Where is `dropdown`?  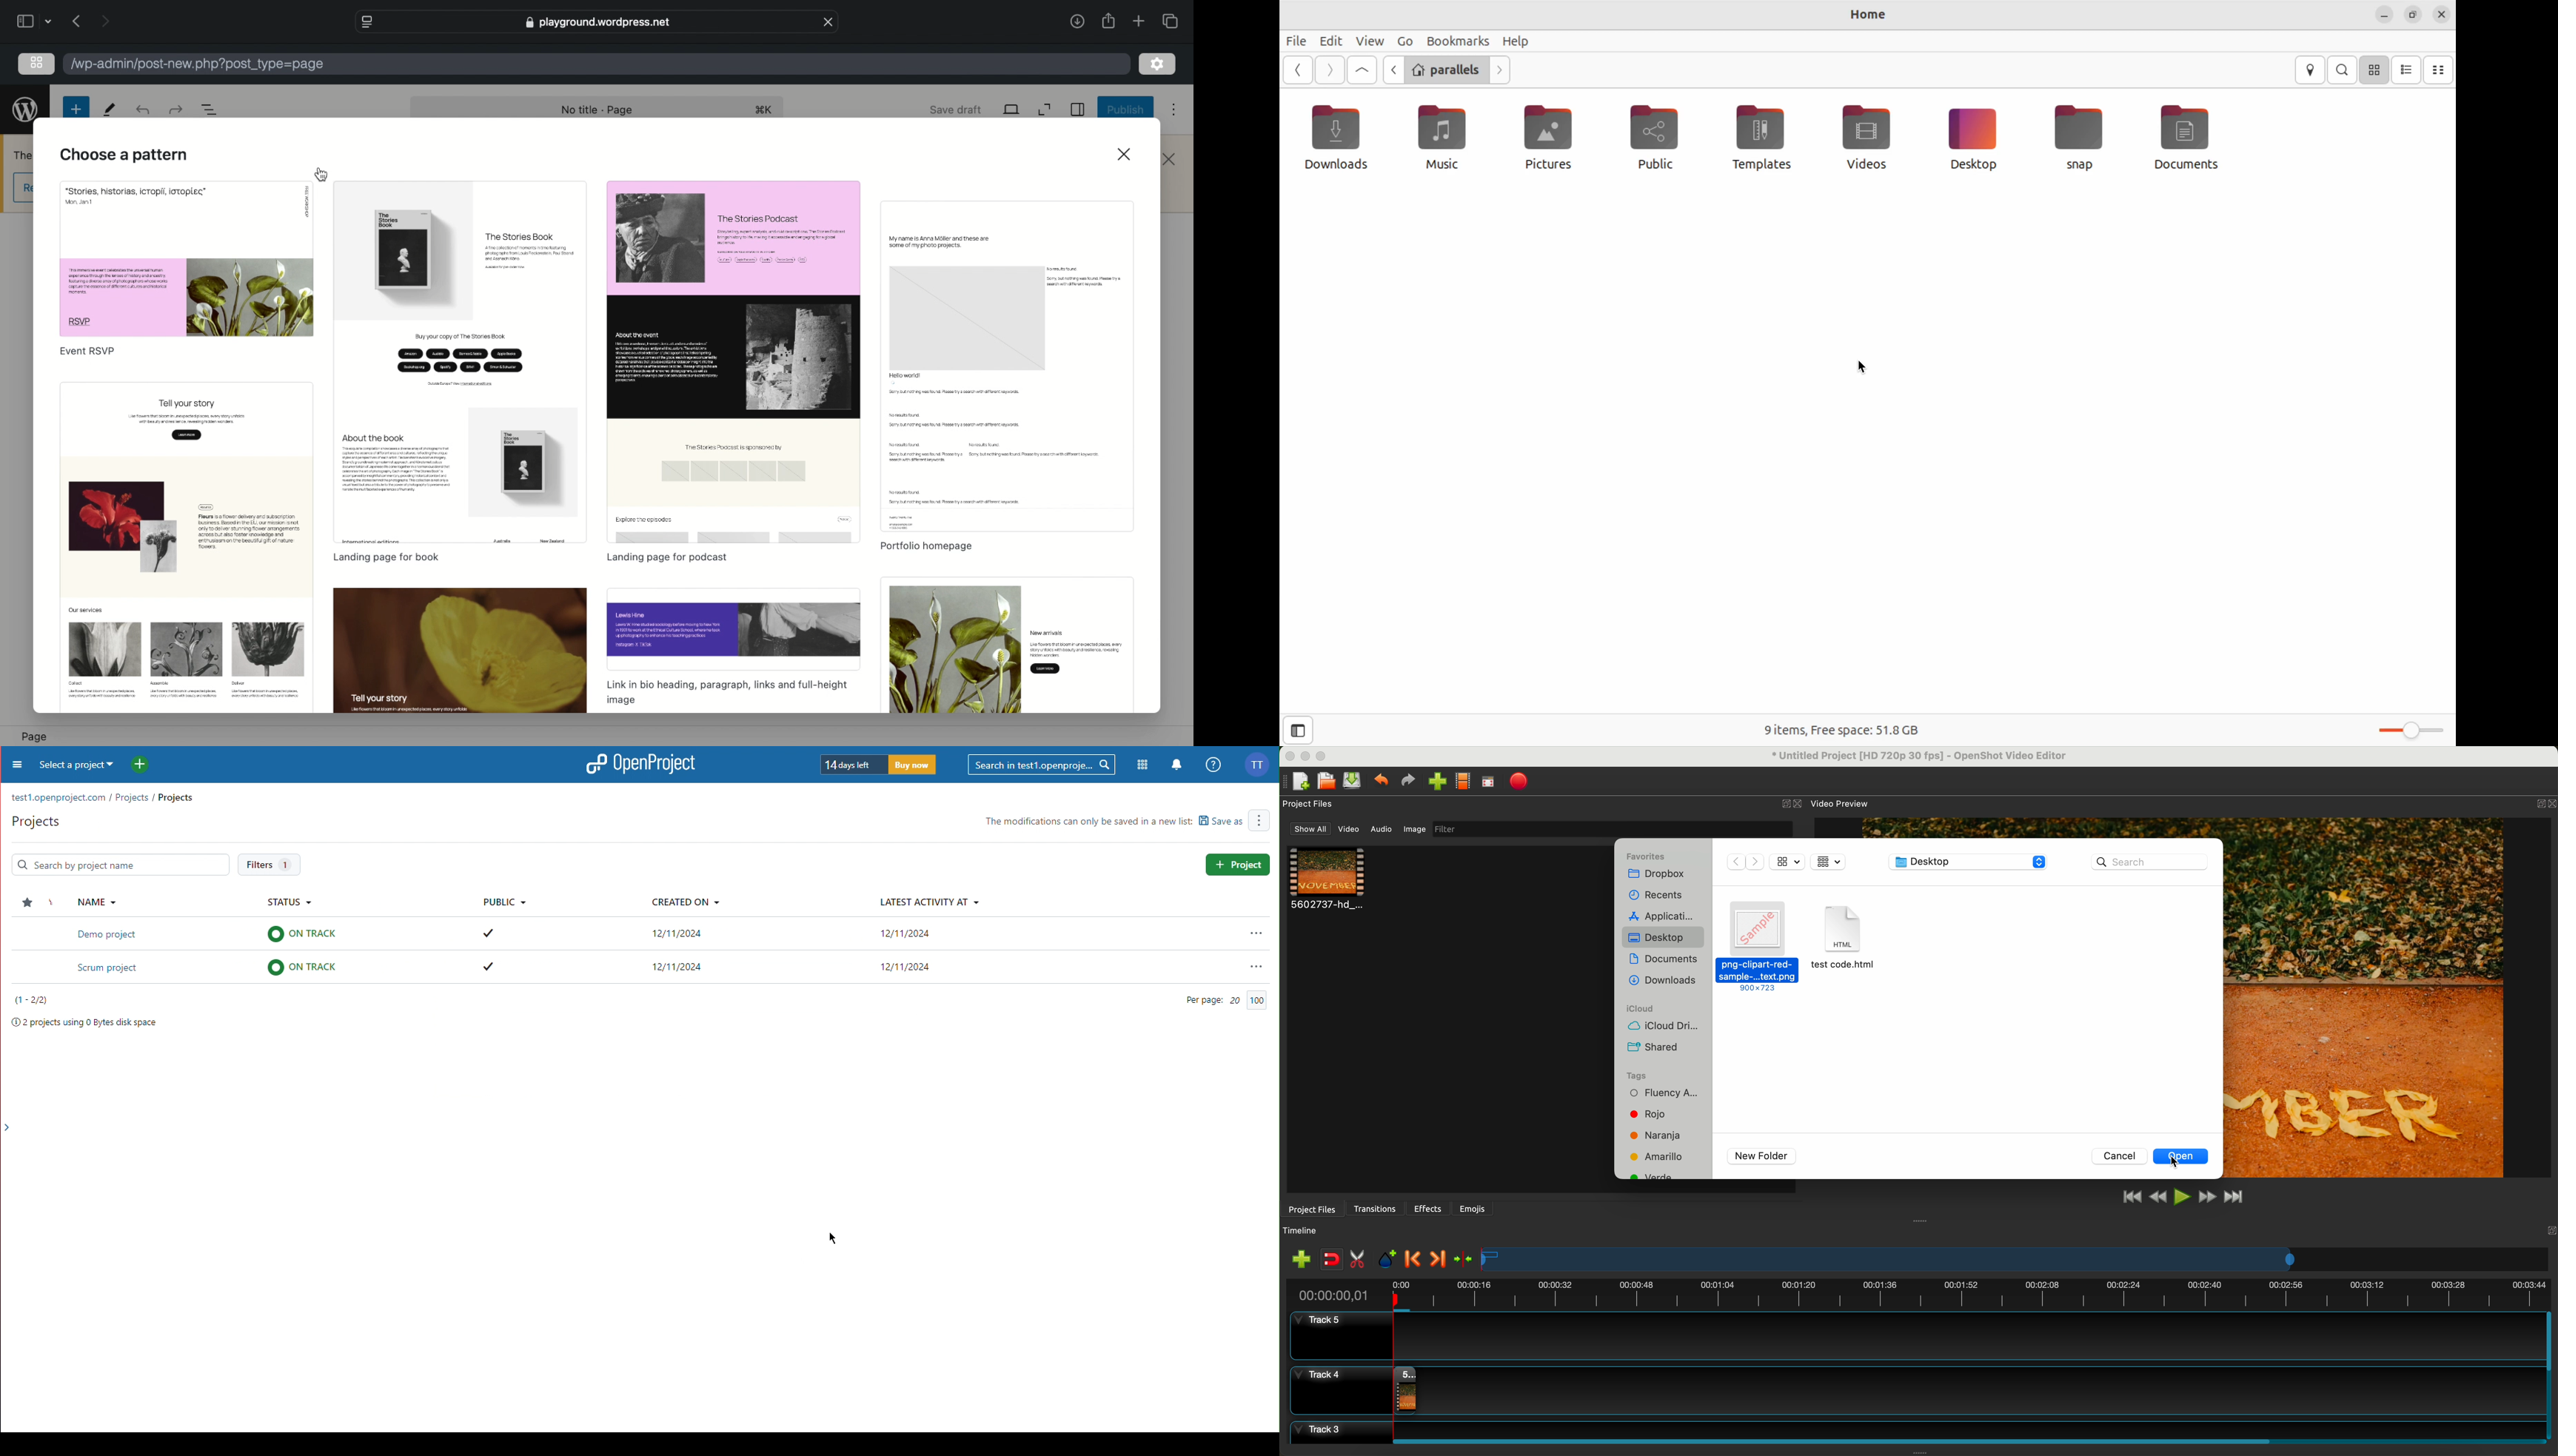 dropdown is located at coordinates (48, 21).